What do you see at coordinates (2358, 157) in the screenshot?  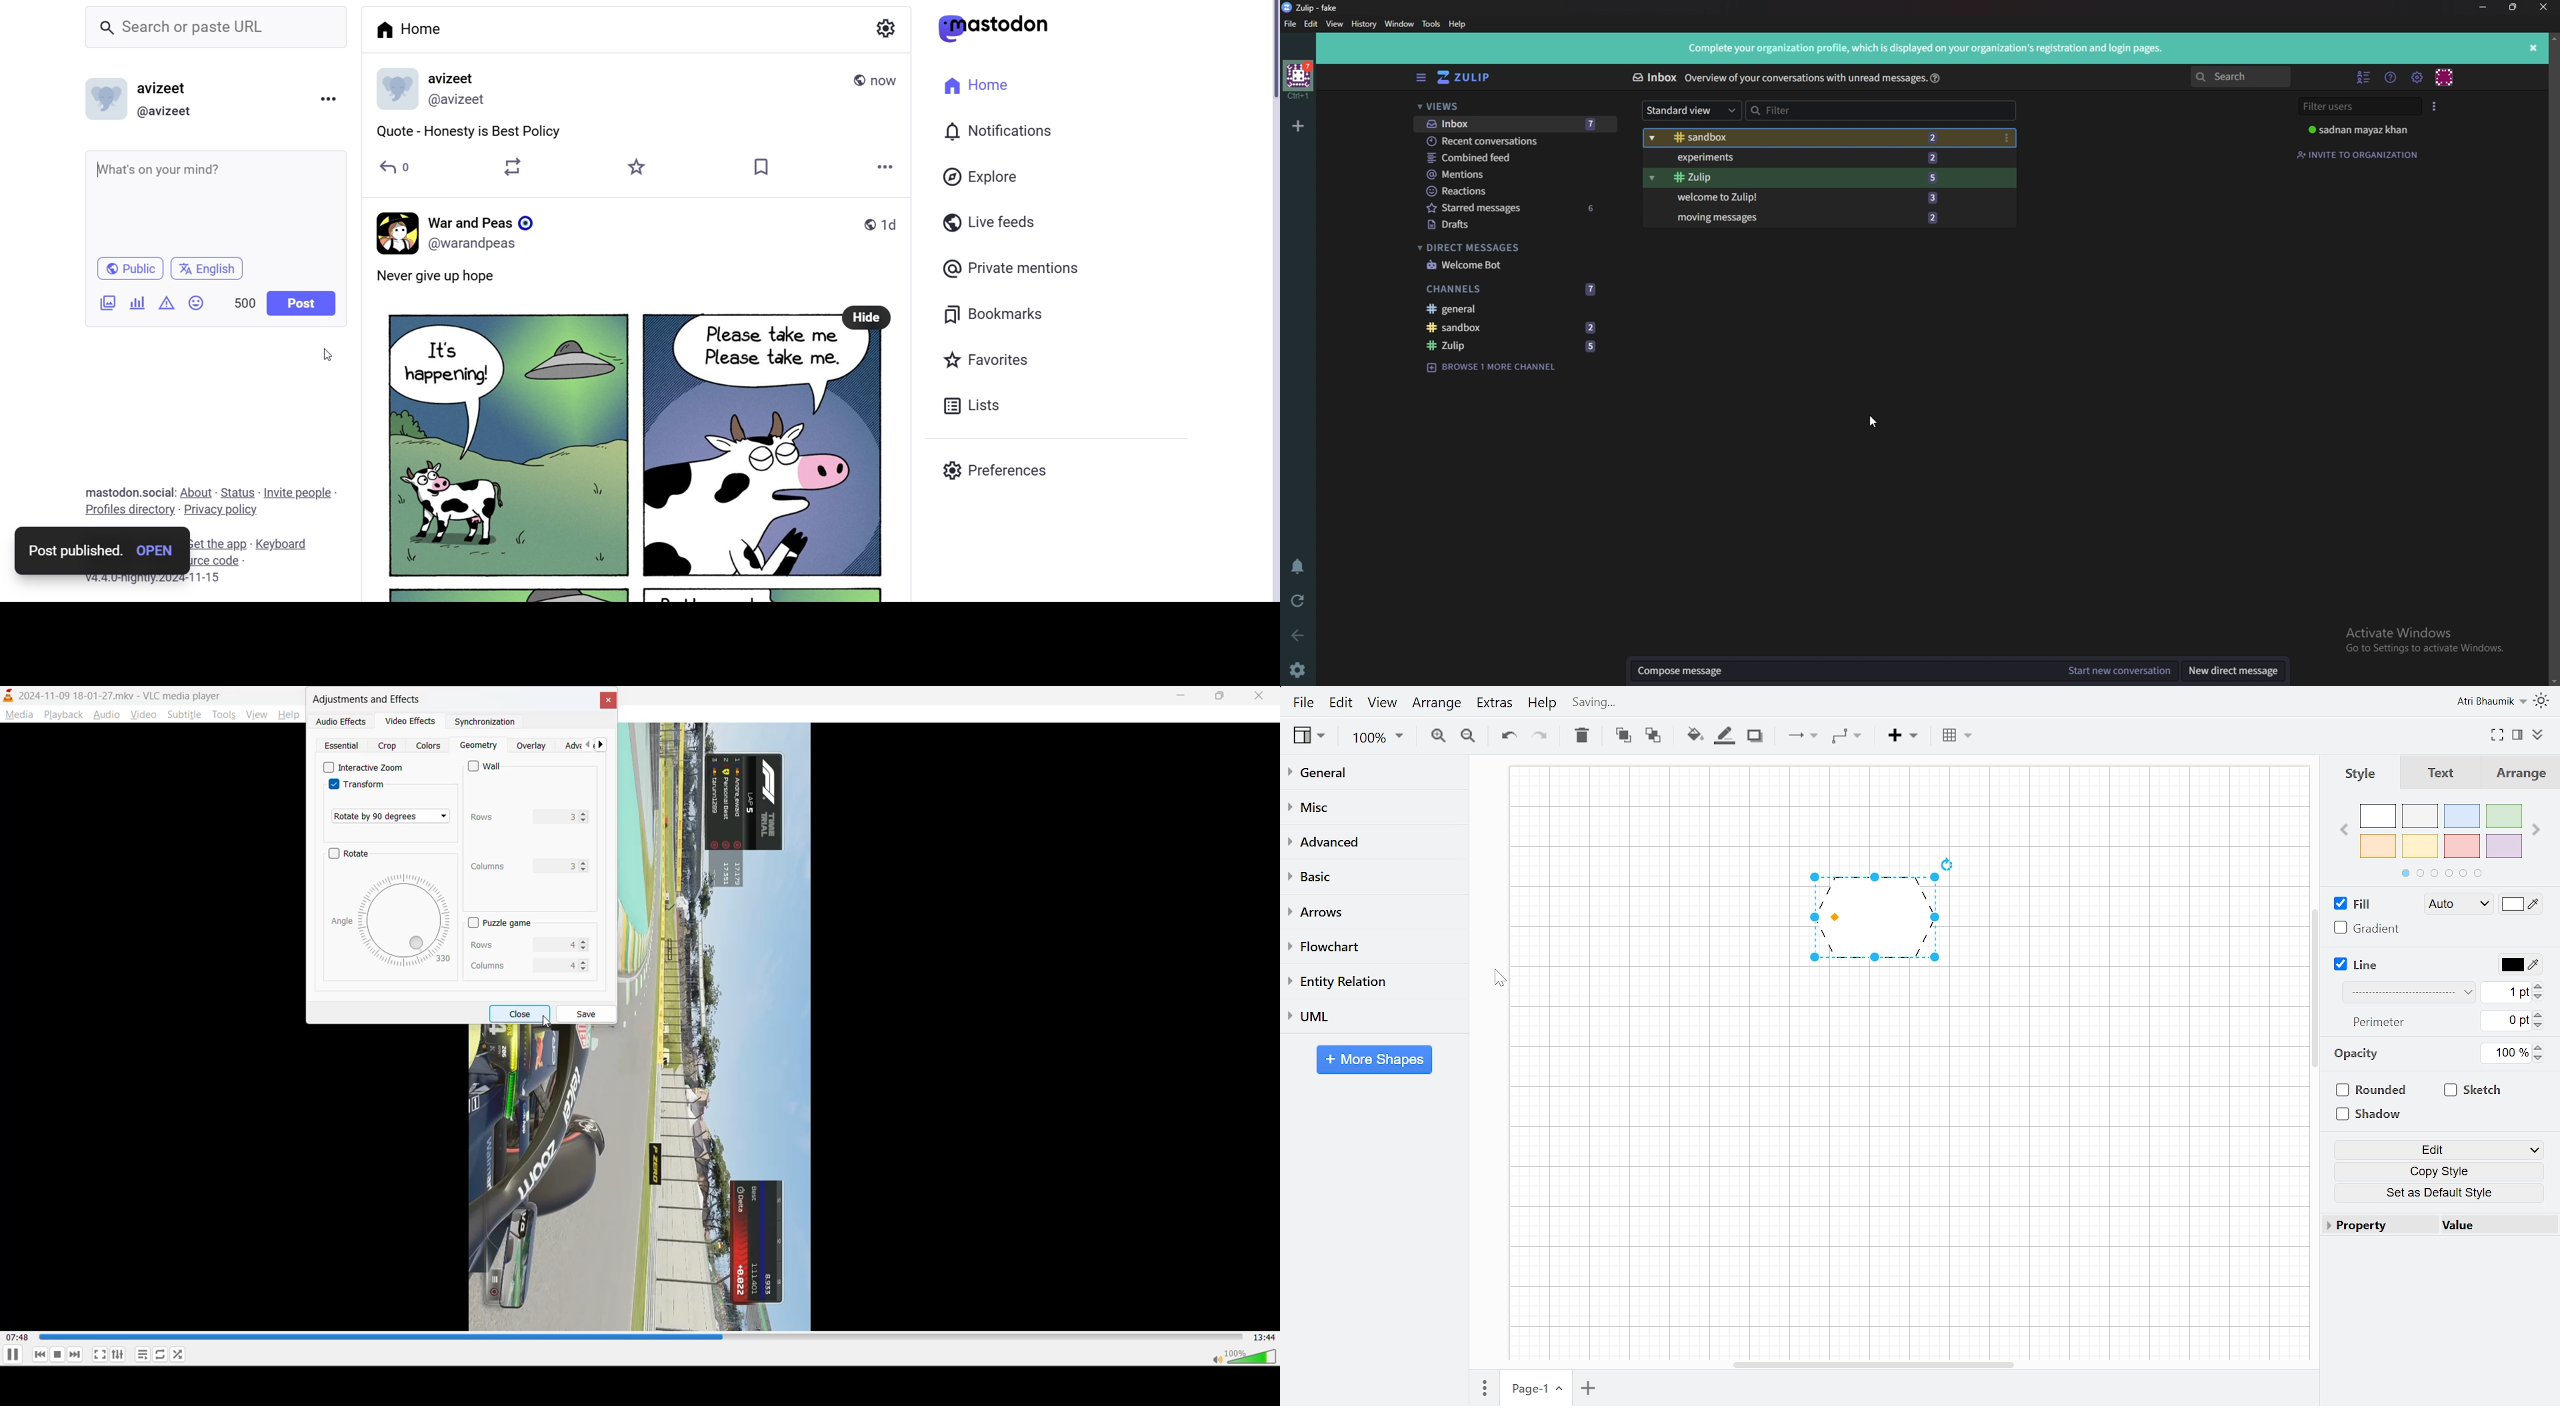 I see `Invite to organization` at bounding box center [2358, 157].